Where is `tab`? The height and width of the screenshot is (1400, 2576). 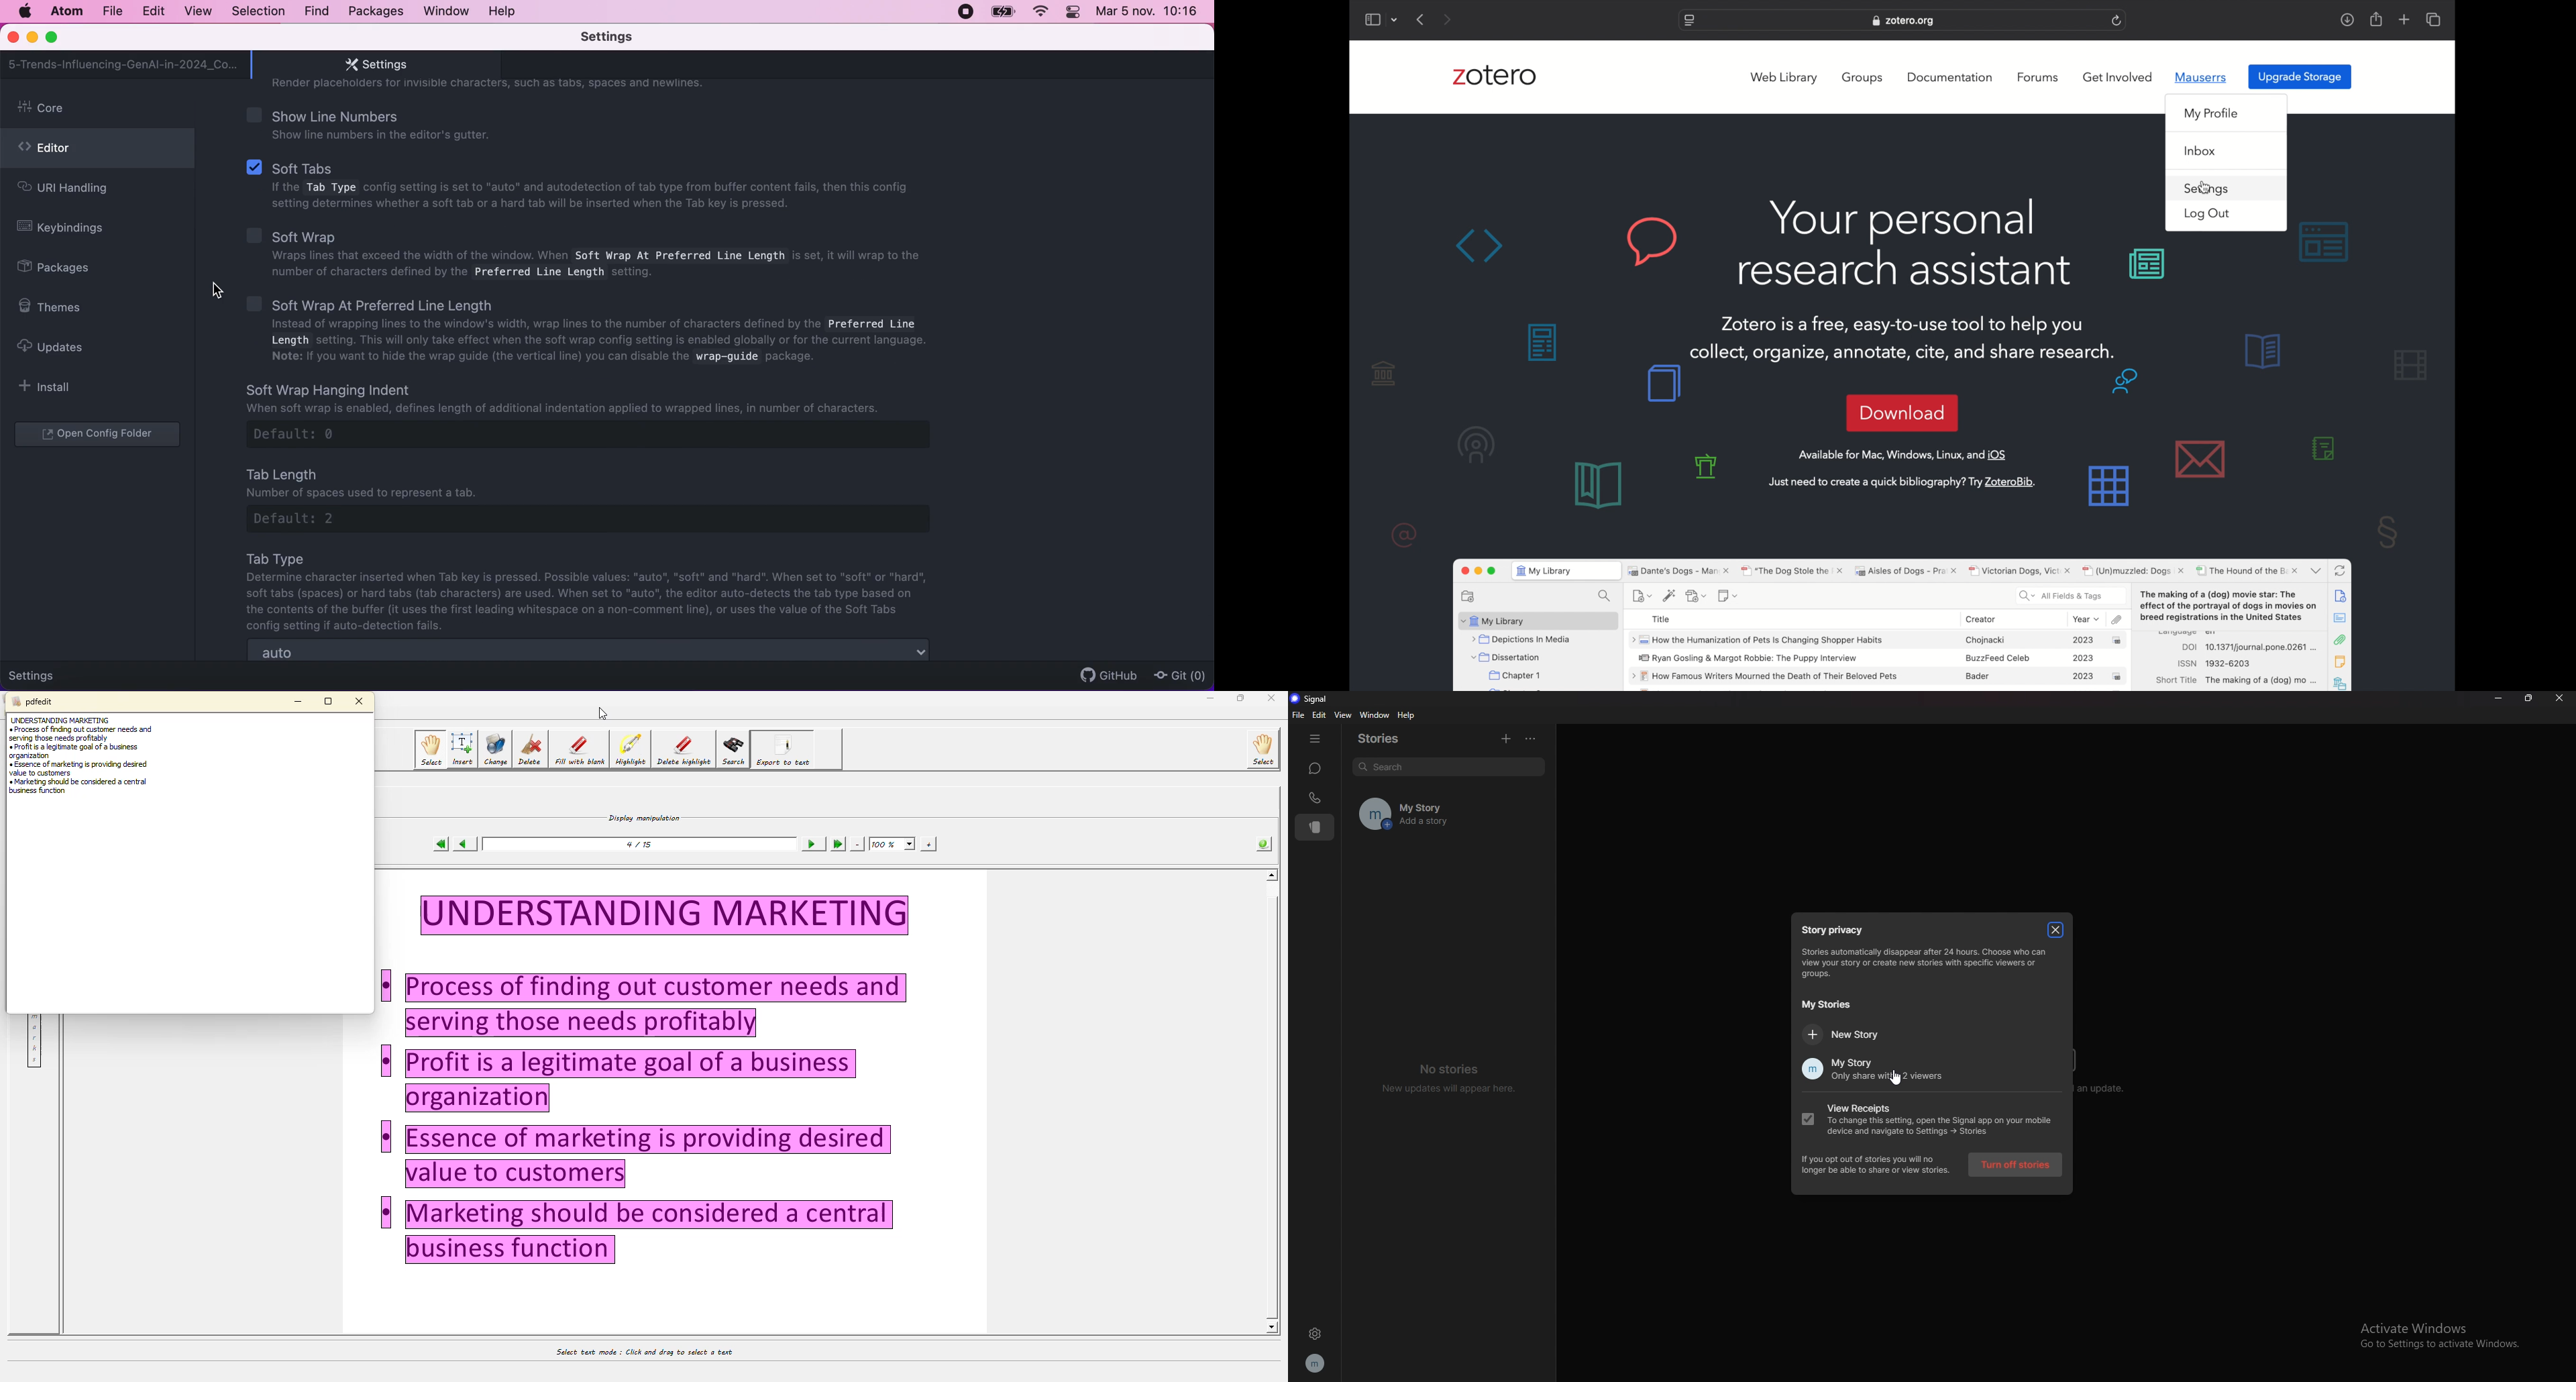 tab is located at coordinates (124, 65).